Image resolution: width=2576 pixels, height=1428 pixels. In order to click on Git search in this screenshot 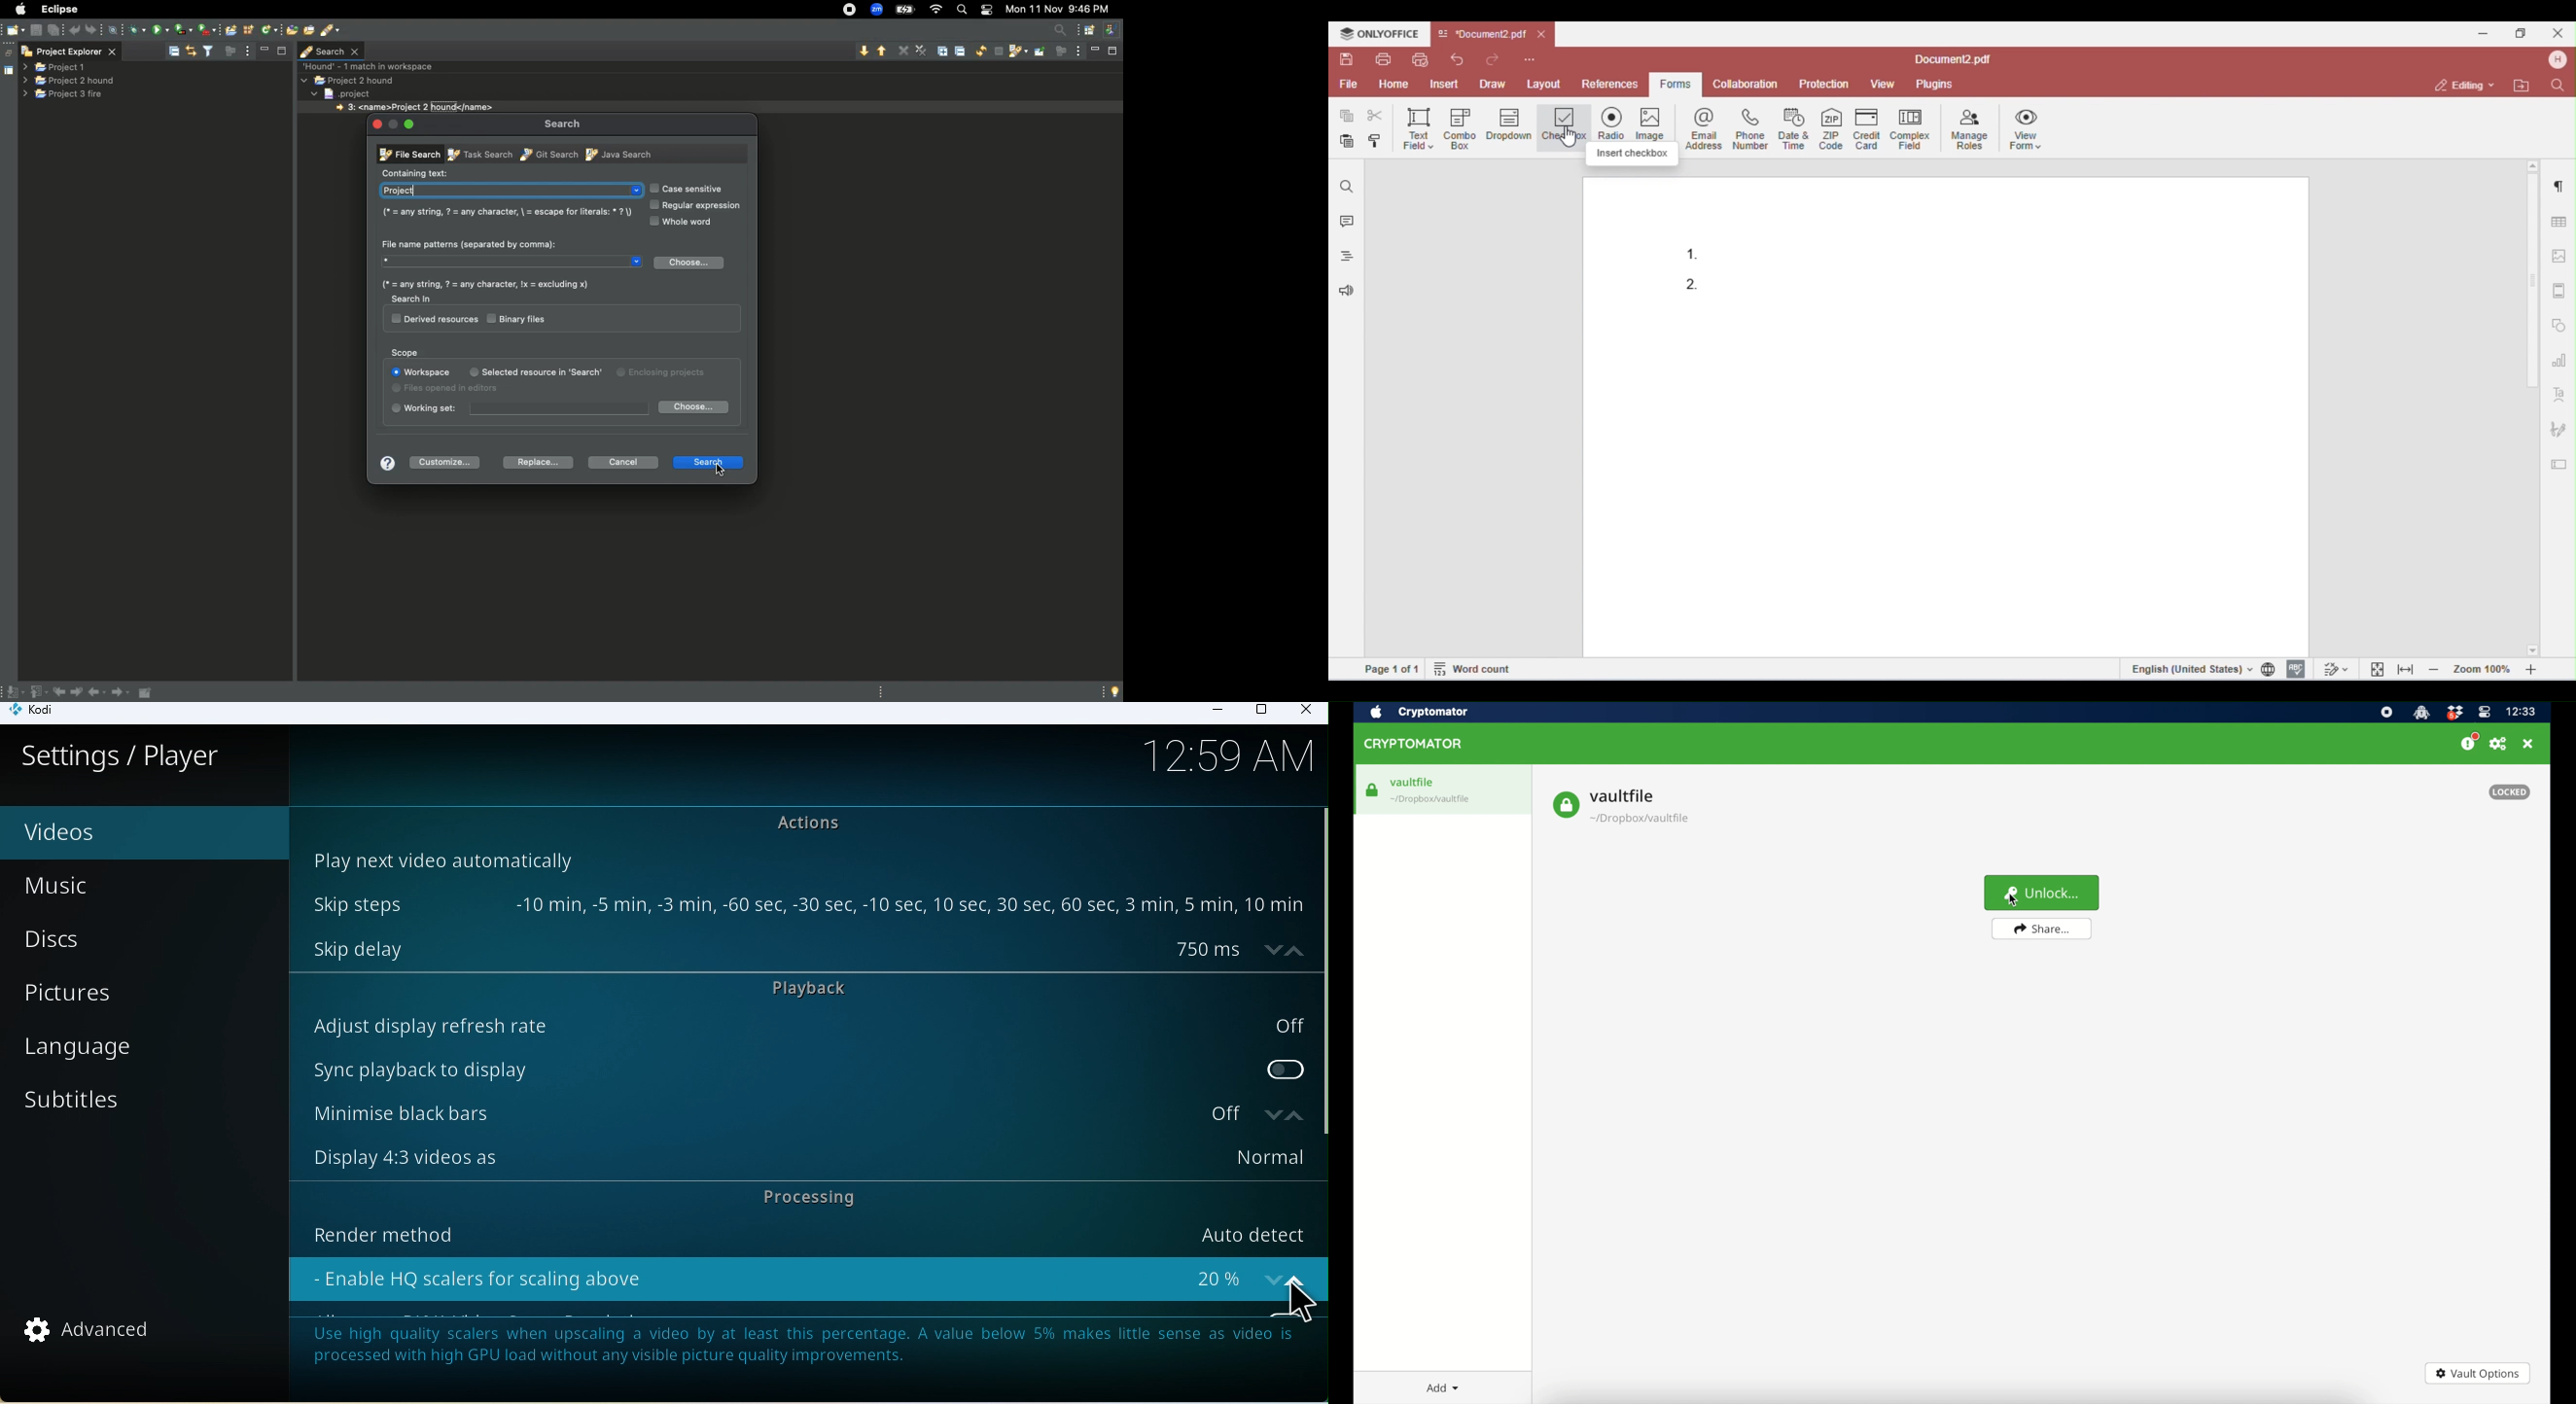, I will do `click(547, 154)`.